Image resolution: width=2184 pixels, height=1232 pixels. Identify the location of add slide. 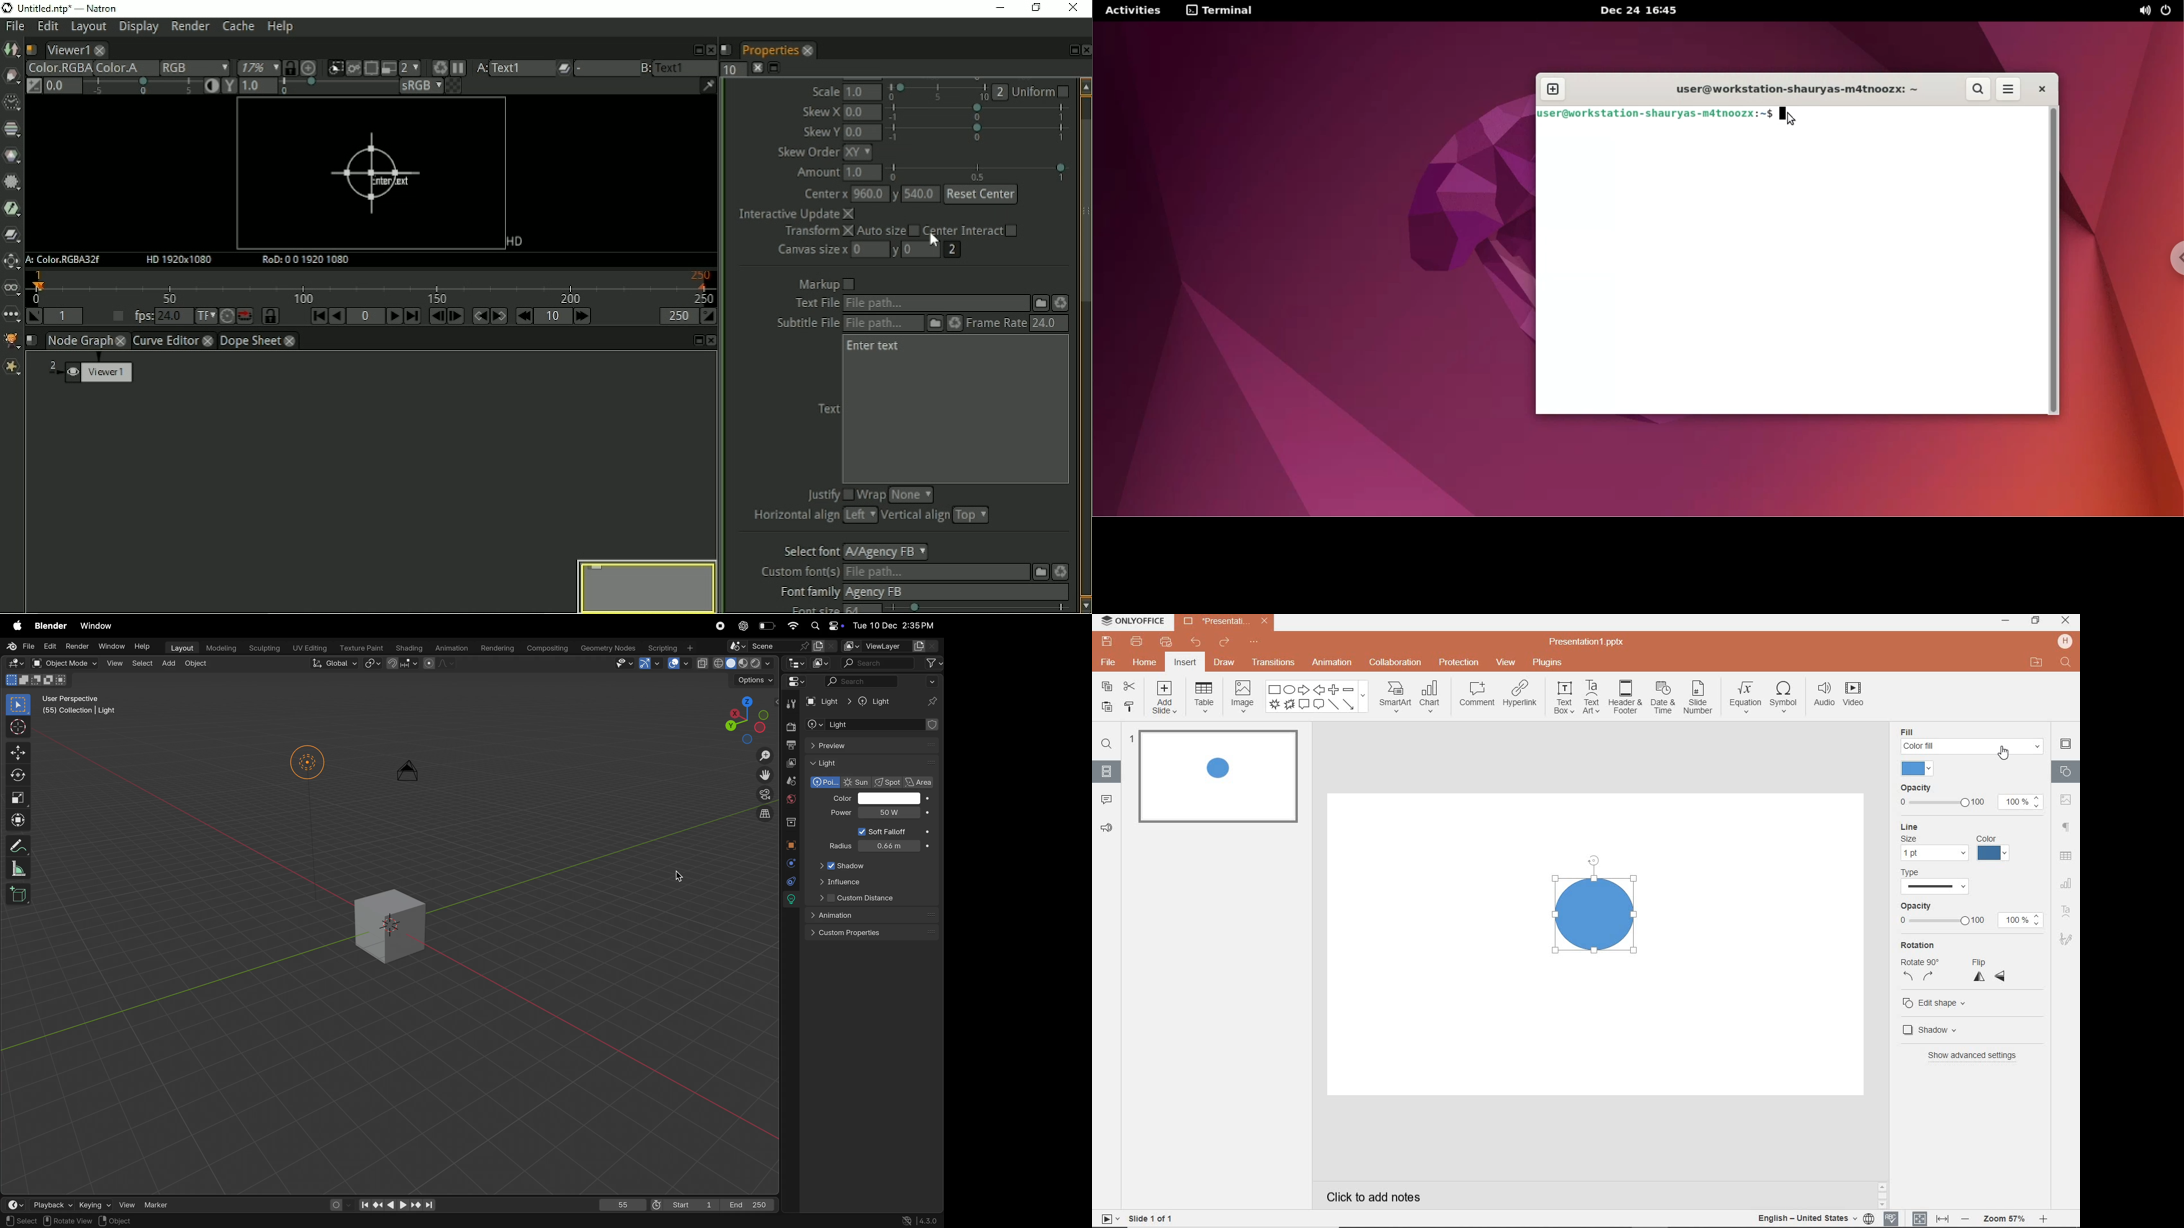
(1166, 698).